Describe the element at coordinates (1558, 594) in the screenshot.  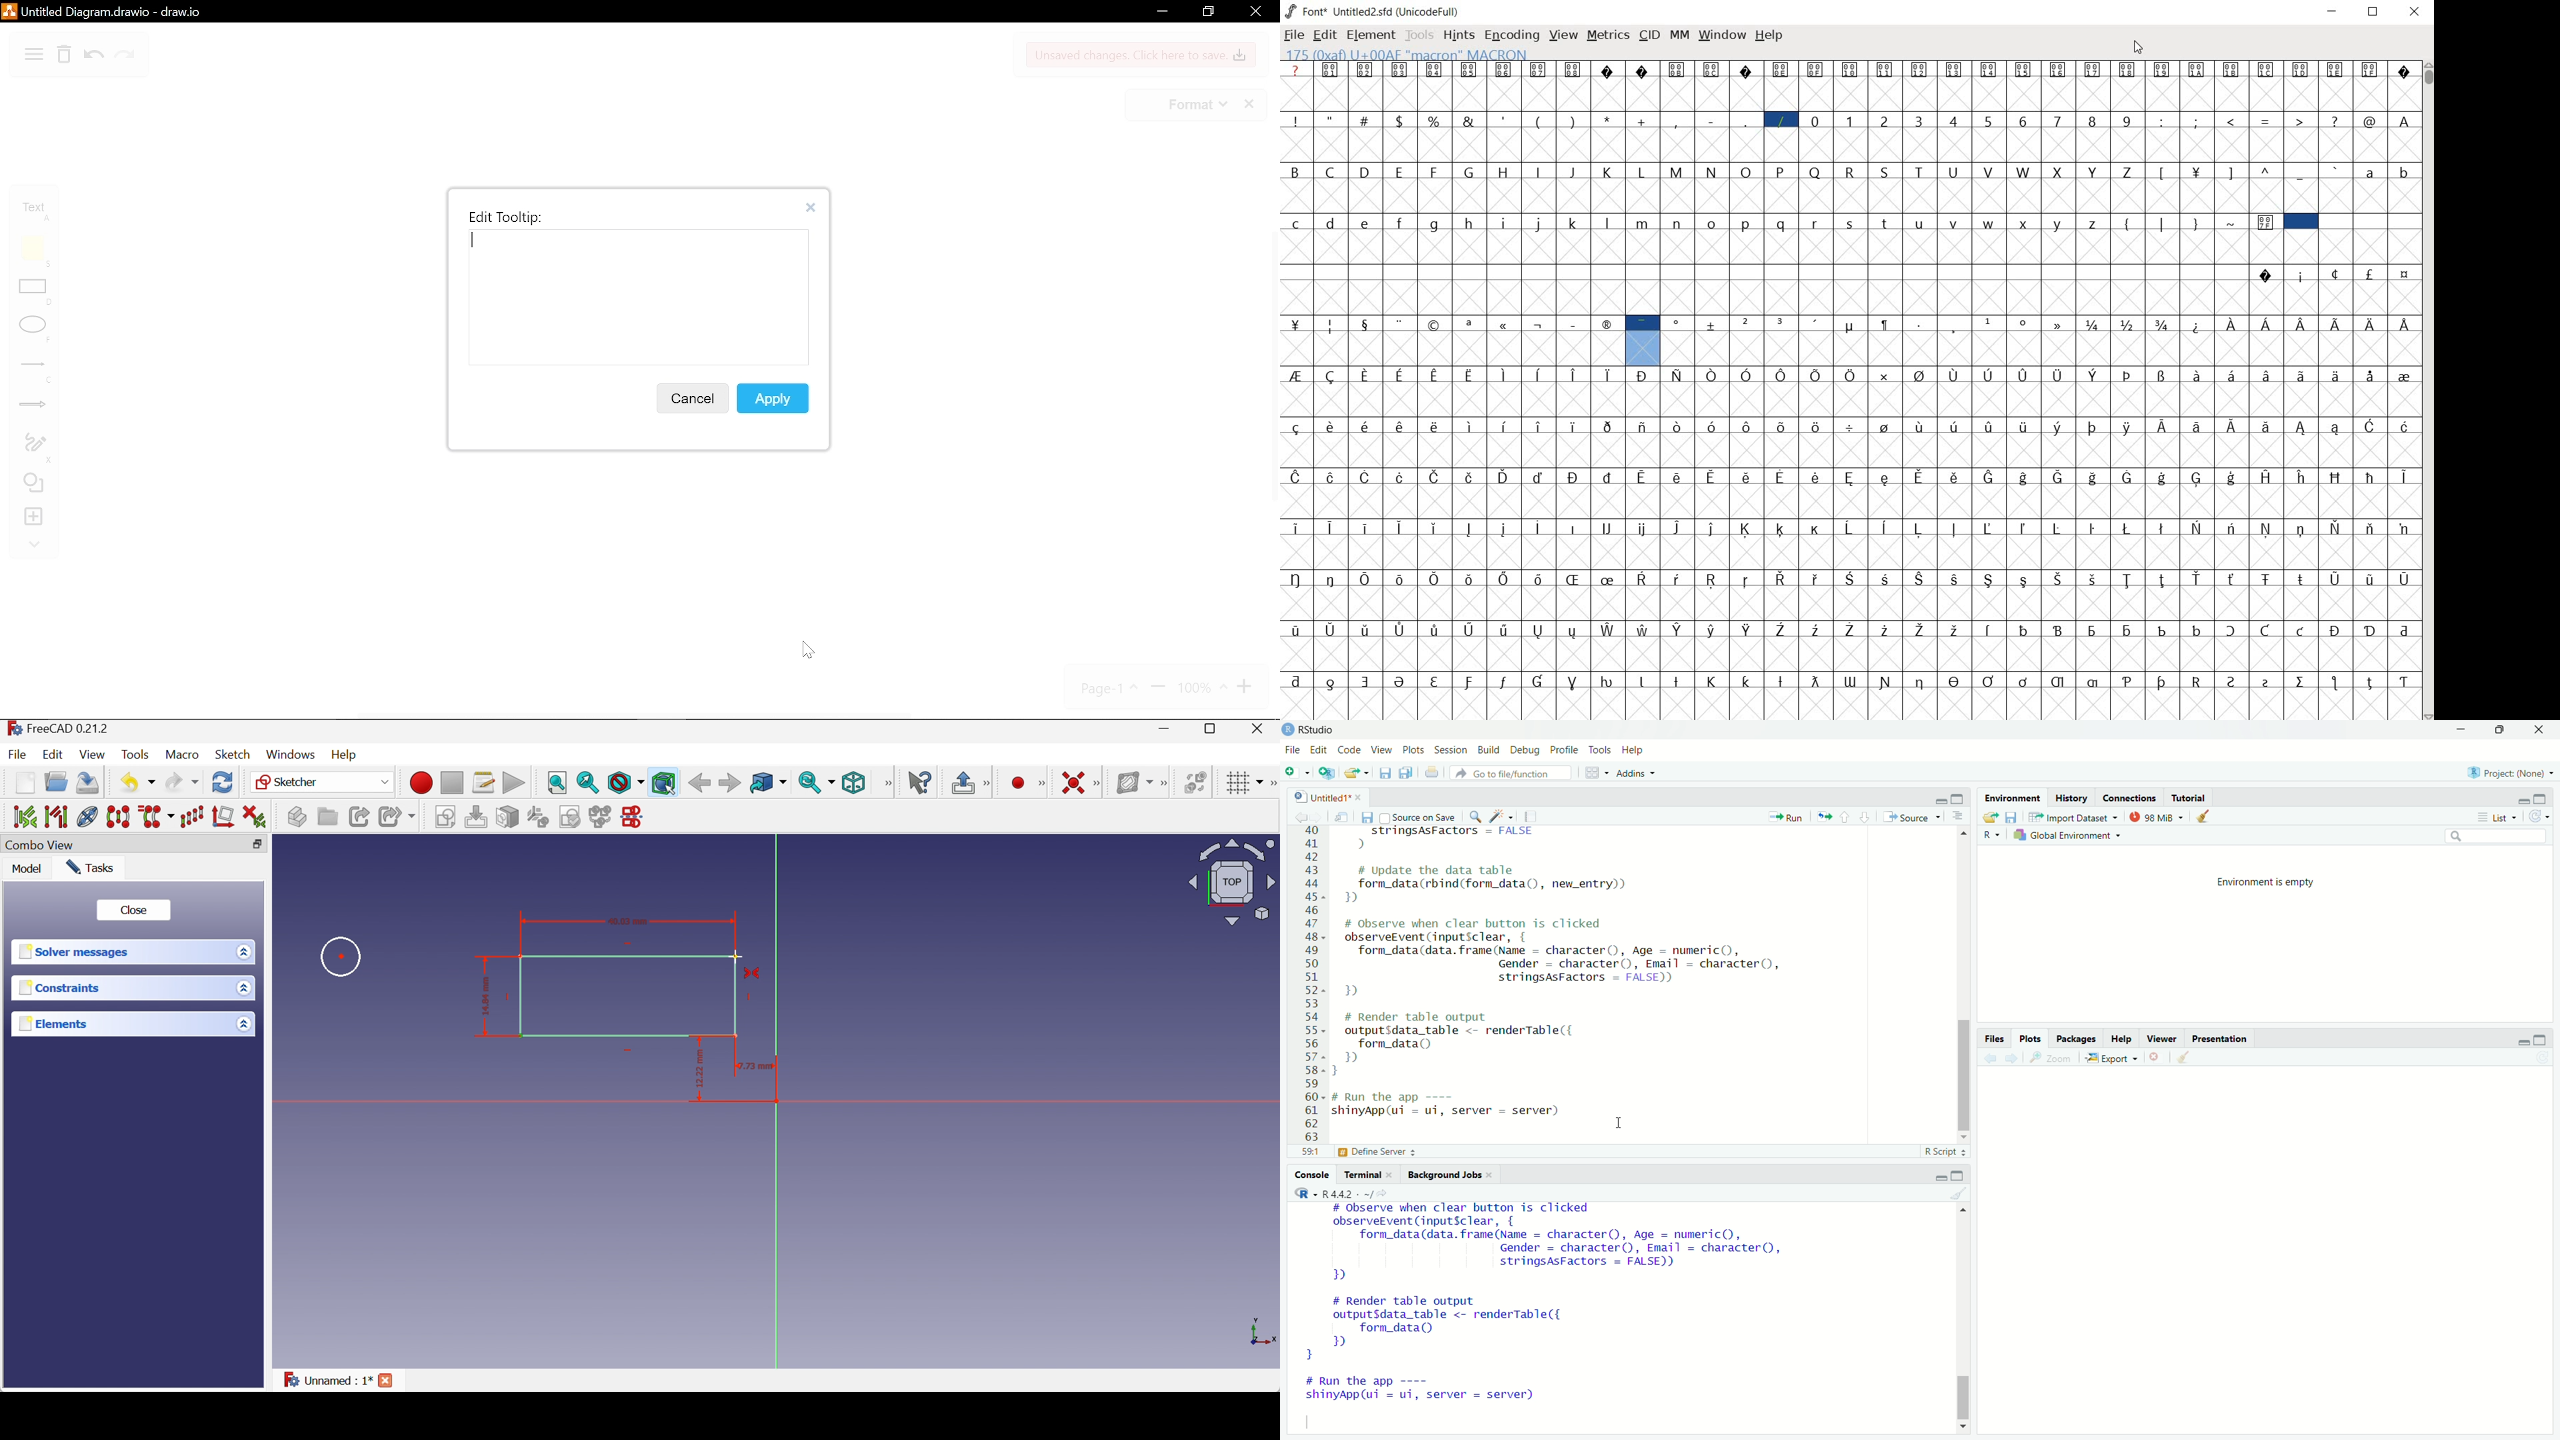
I see `accented characters` at that location.